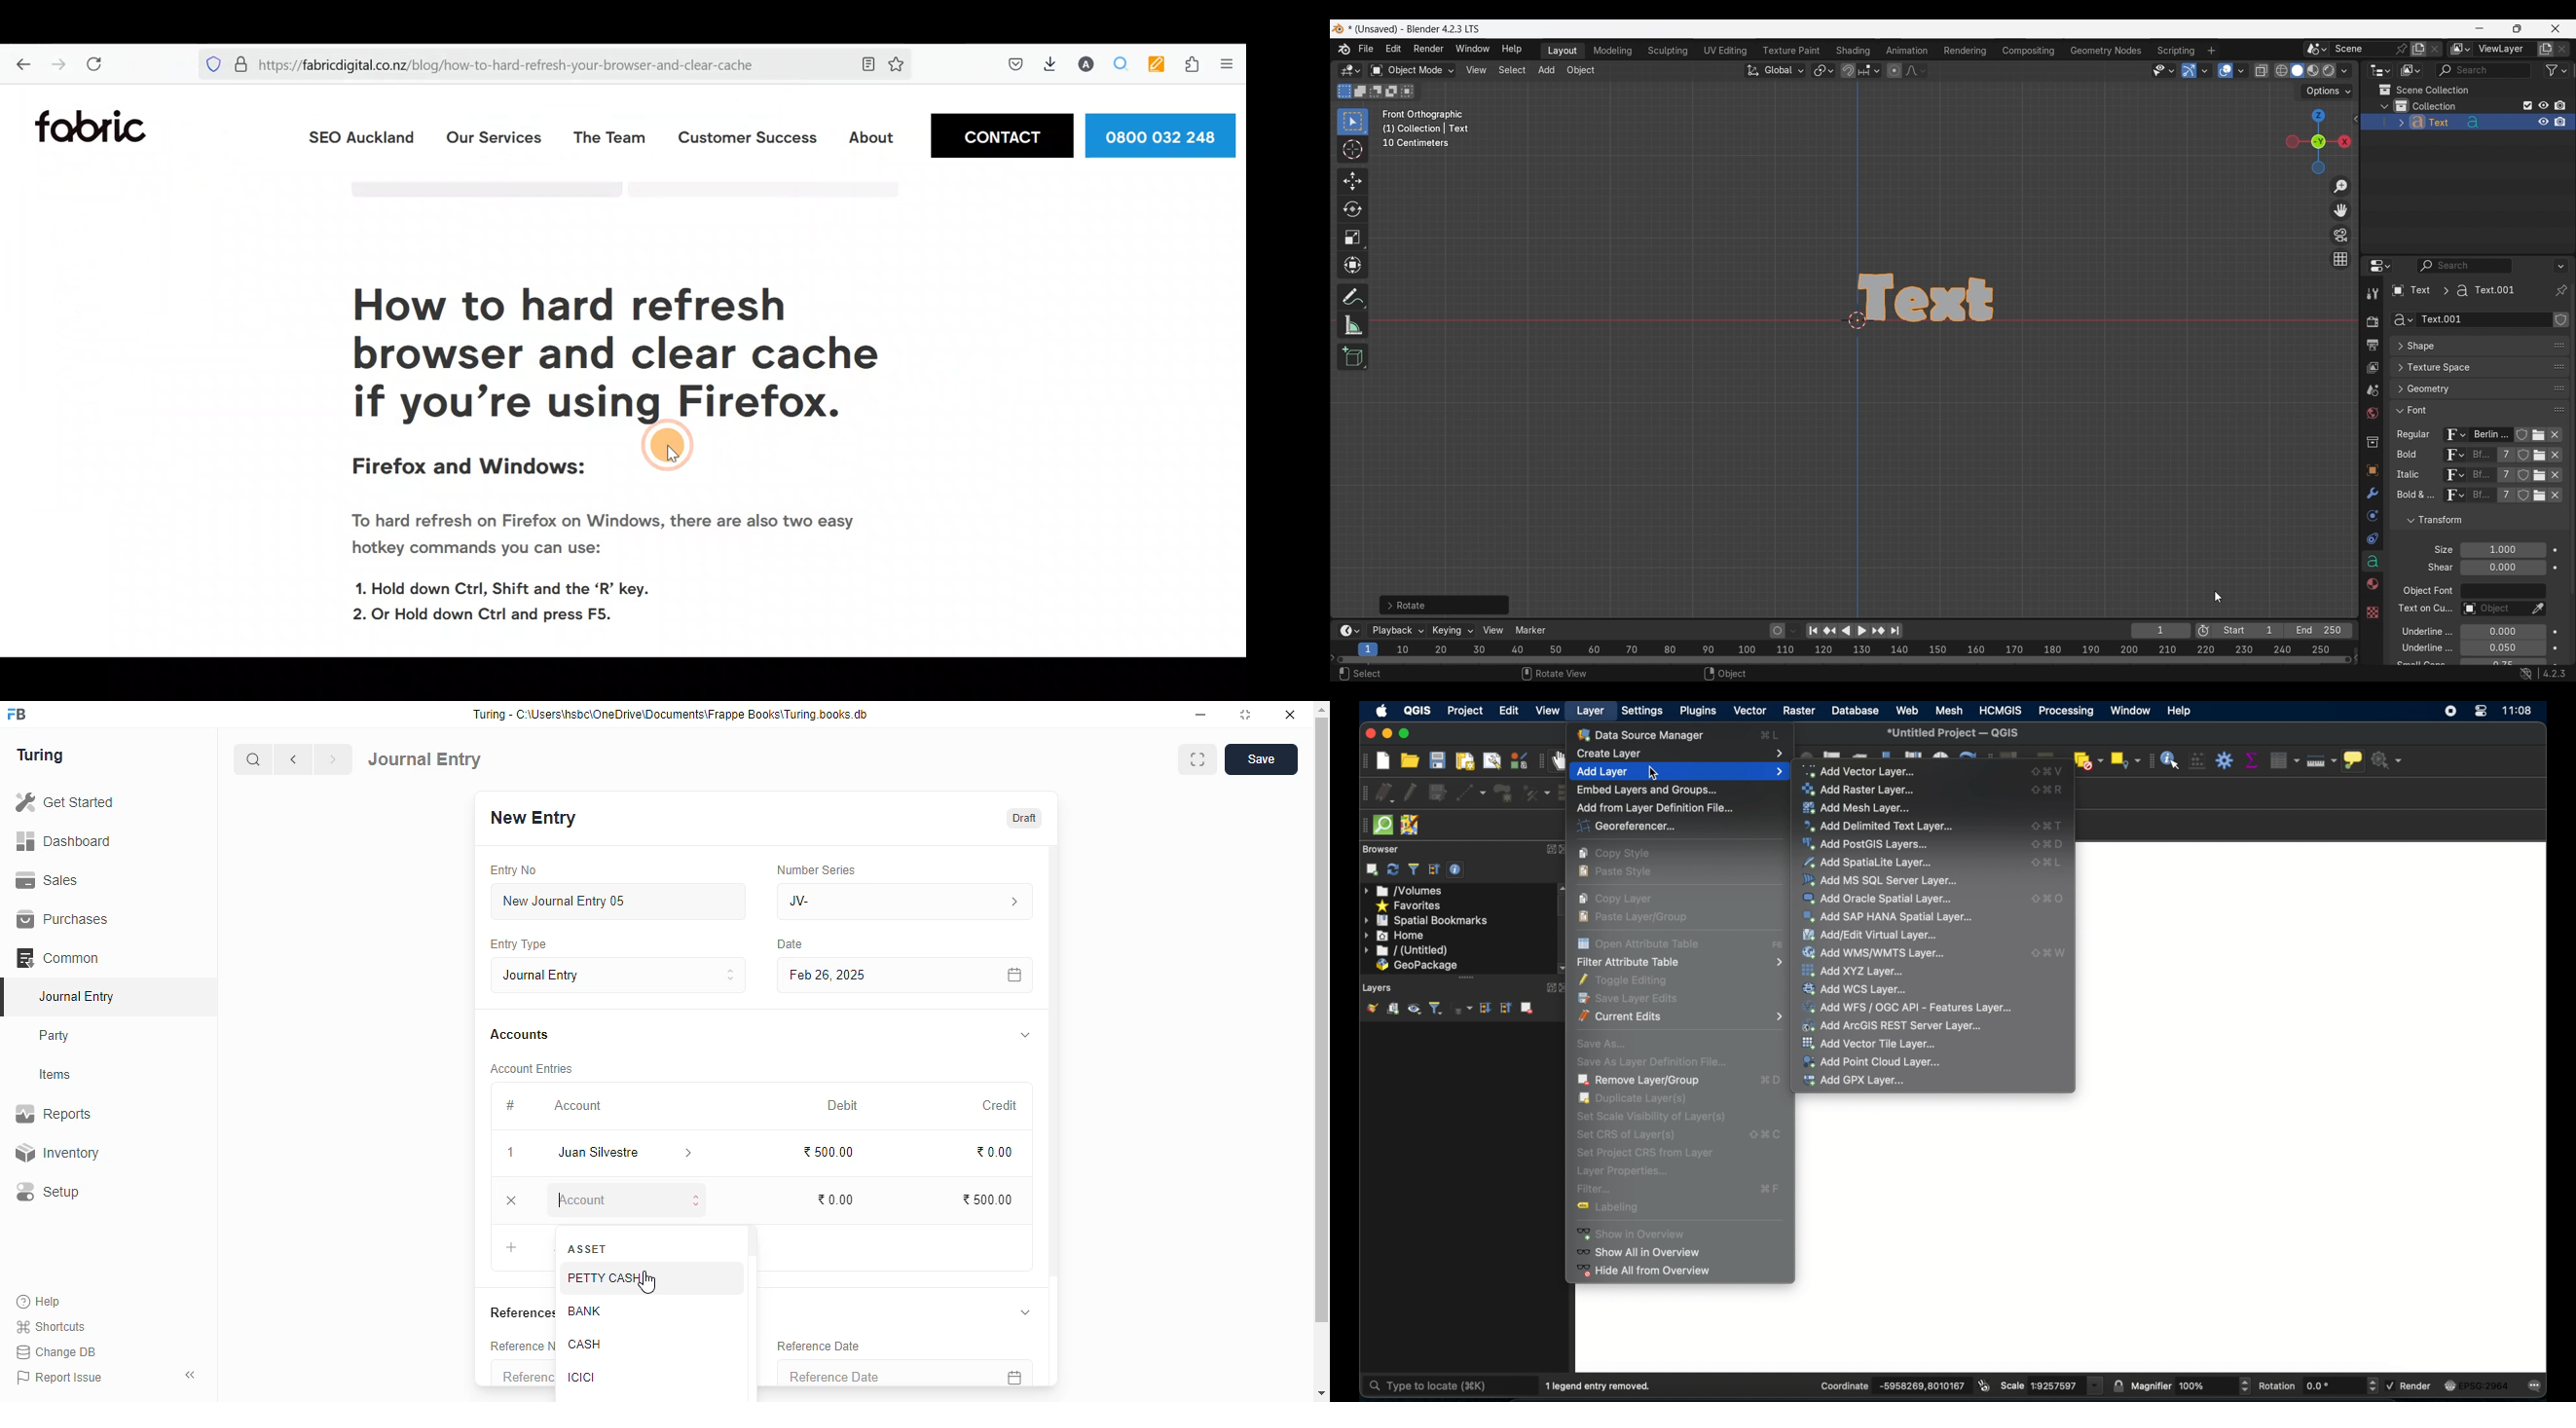 The image size is (2576, 1428). I want to click on View, so click(1493, 630).